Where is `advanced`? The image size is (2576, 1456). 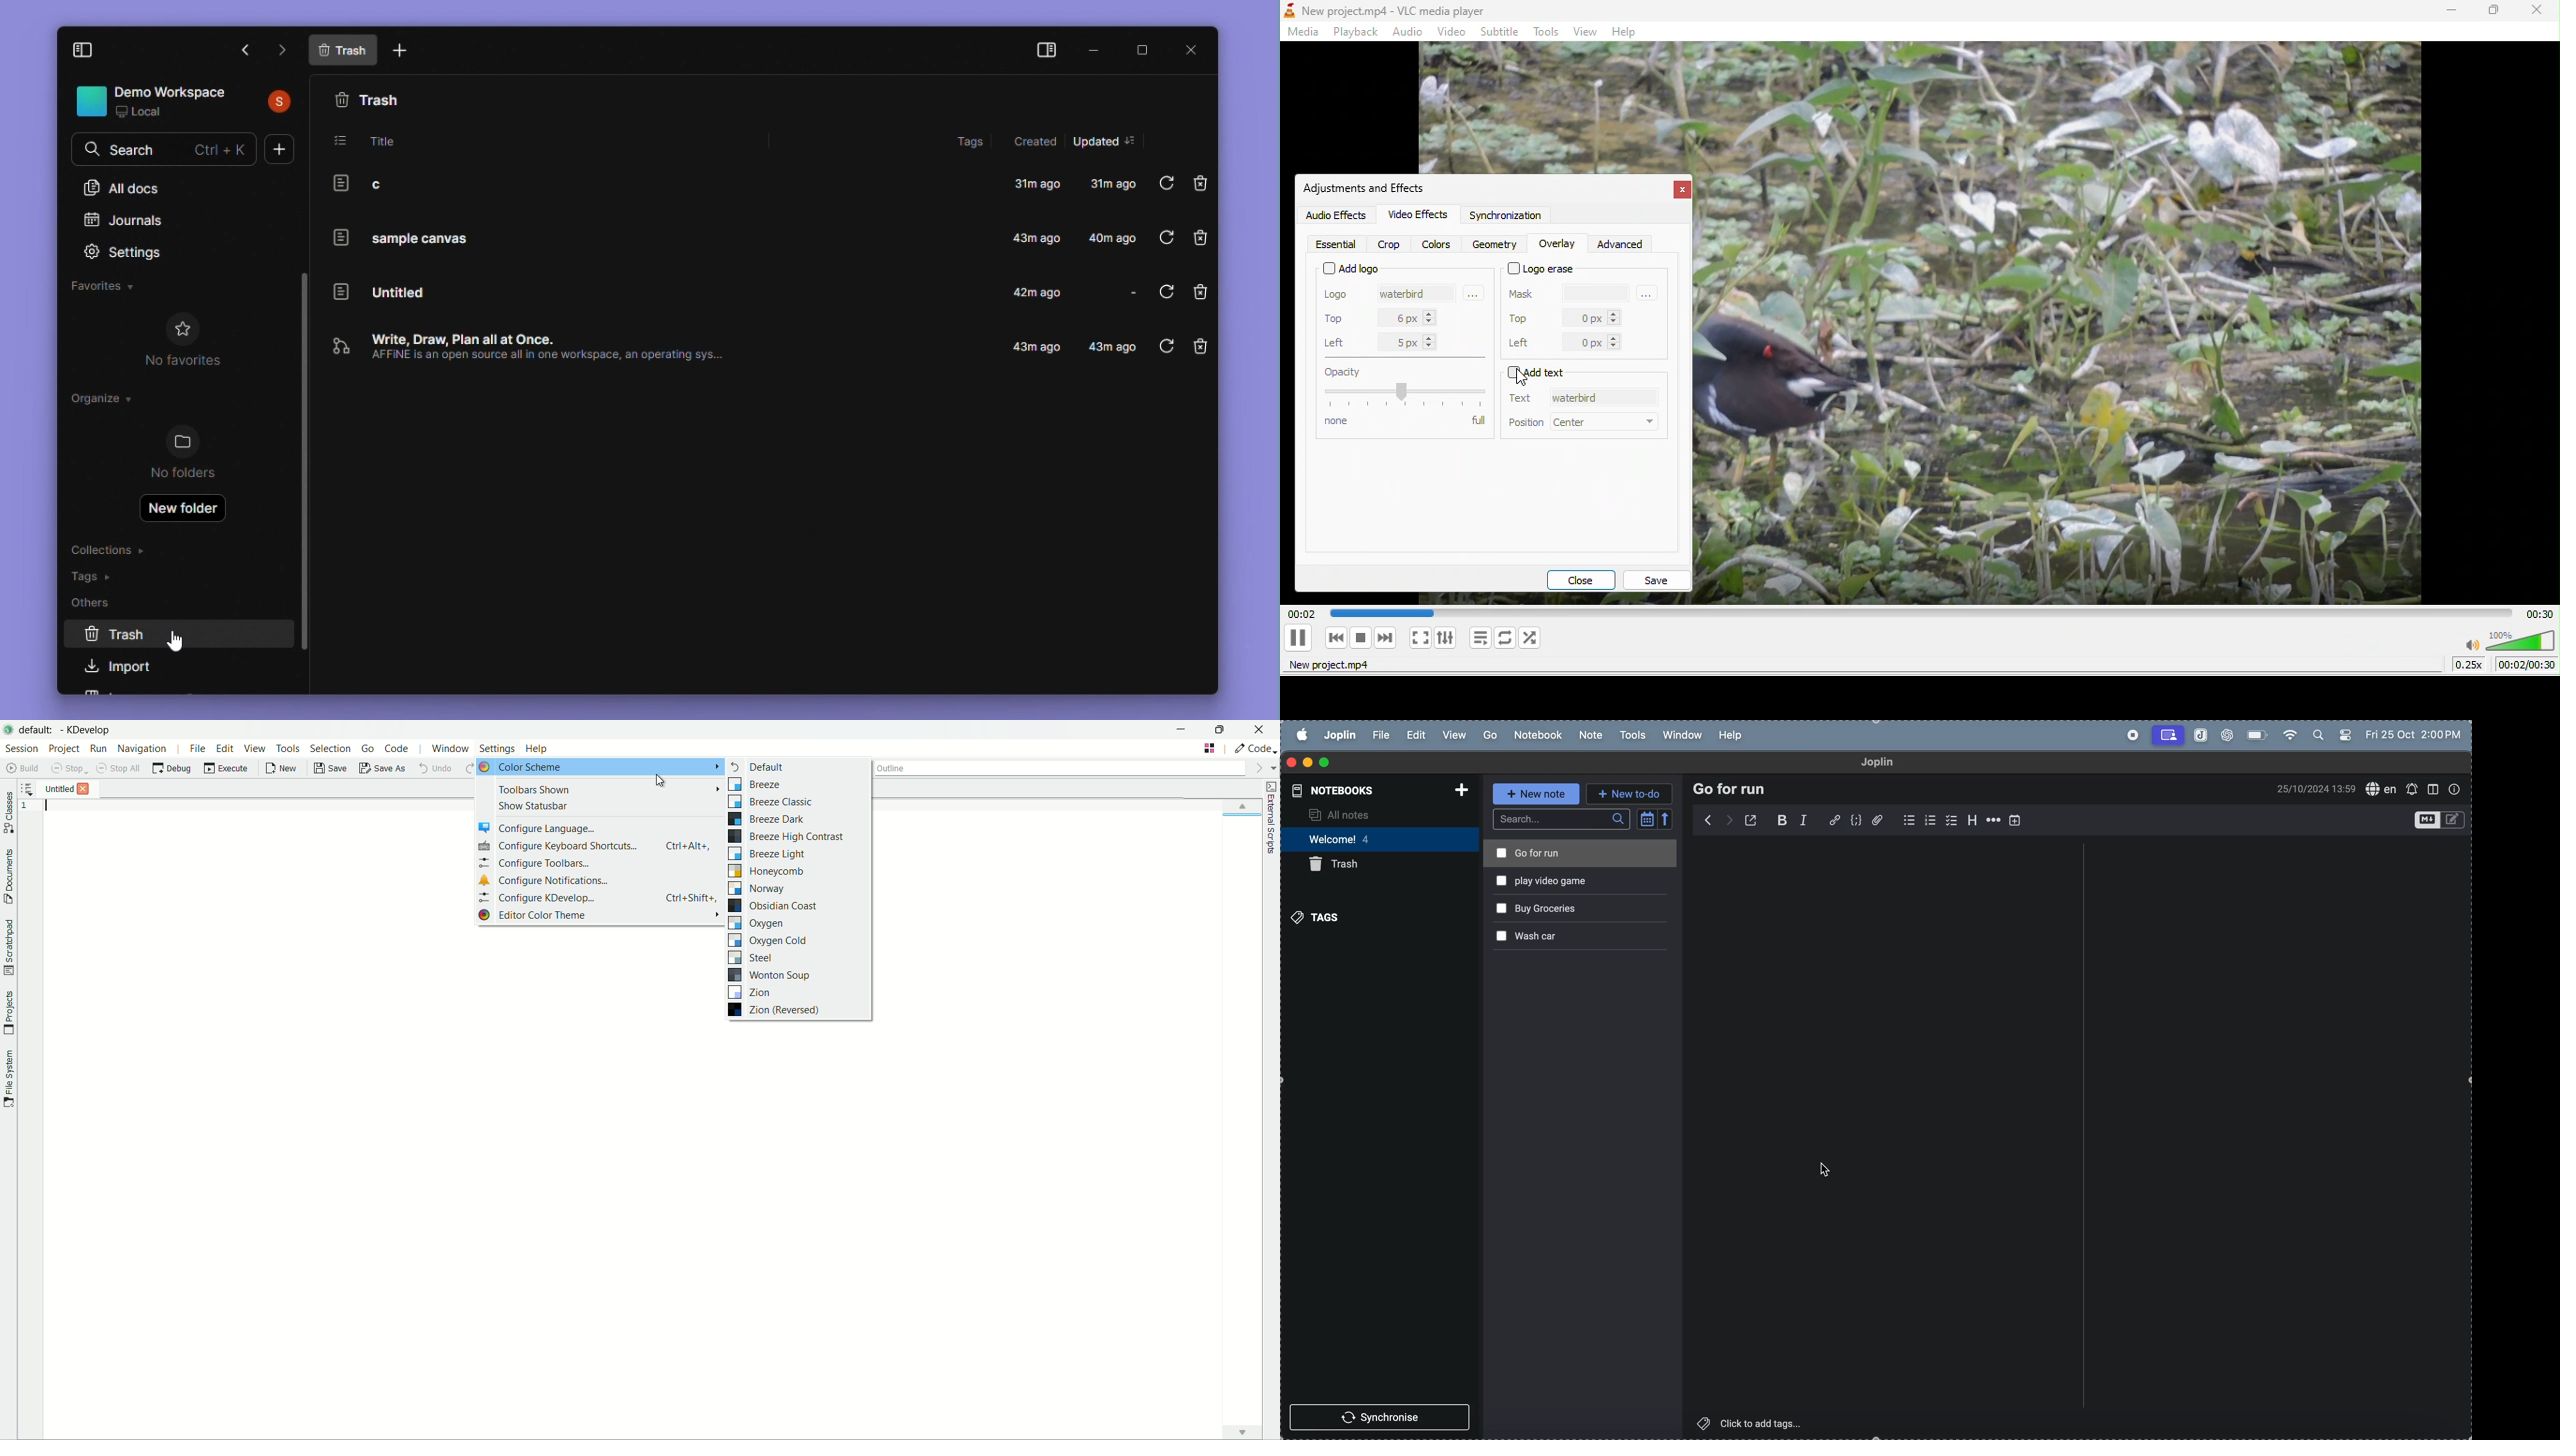 advanced is located at coordinates (1620, 245).